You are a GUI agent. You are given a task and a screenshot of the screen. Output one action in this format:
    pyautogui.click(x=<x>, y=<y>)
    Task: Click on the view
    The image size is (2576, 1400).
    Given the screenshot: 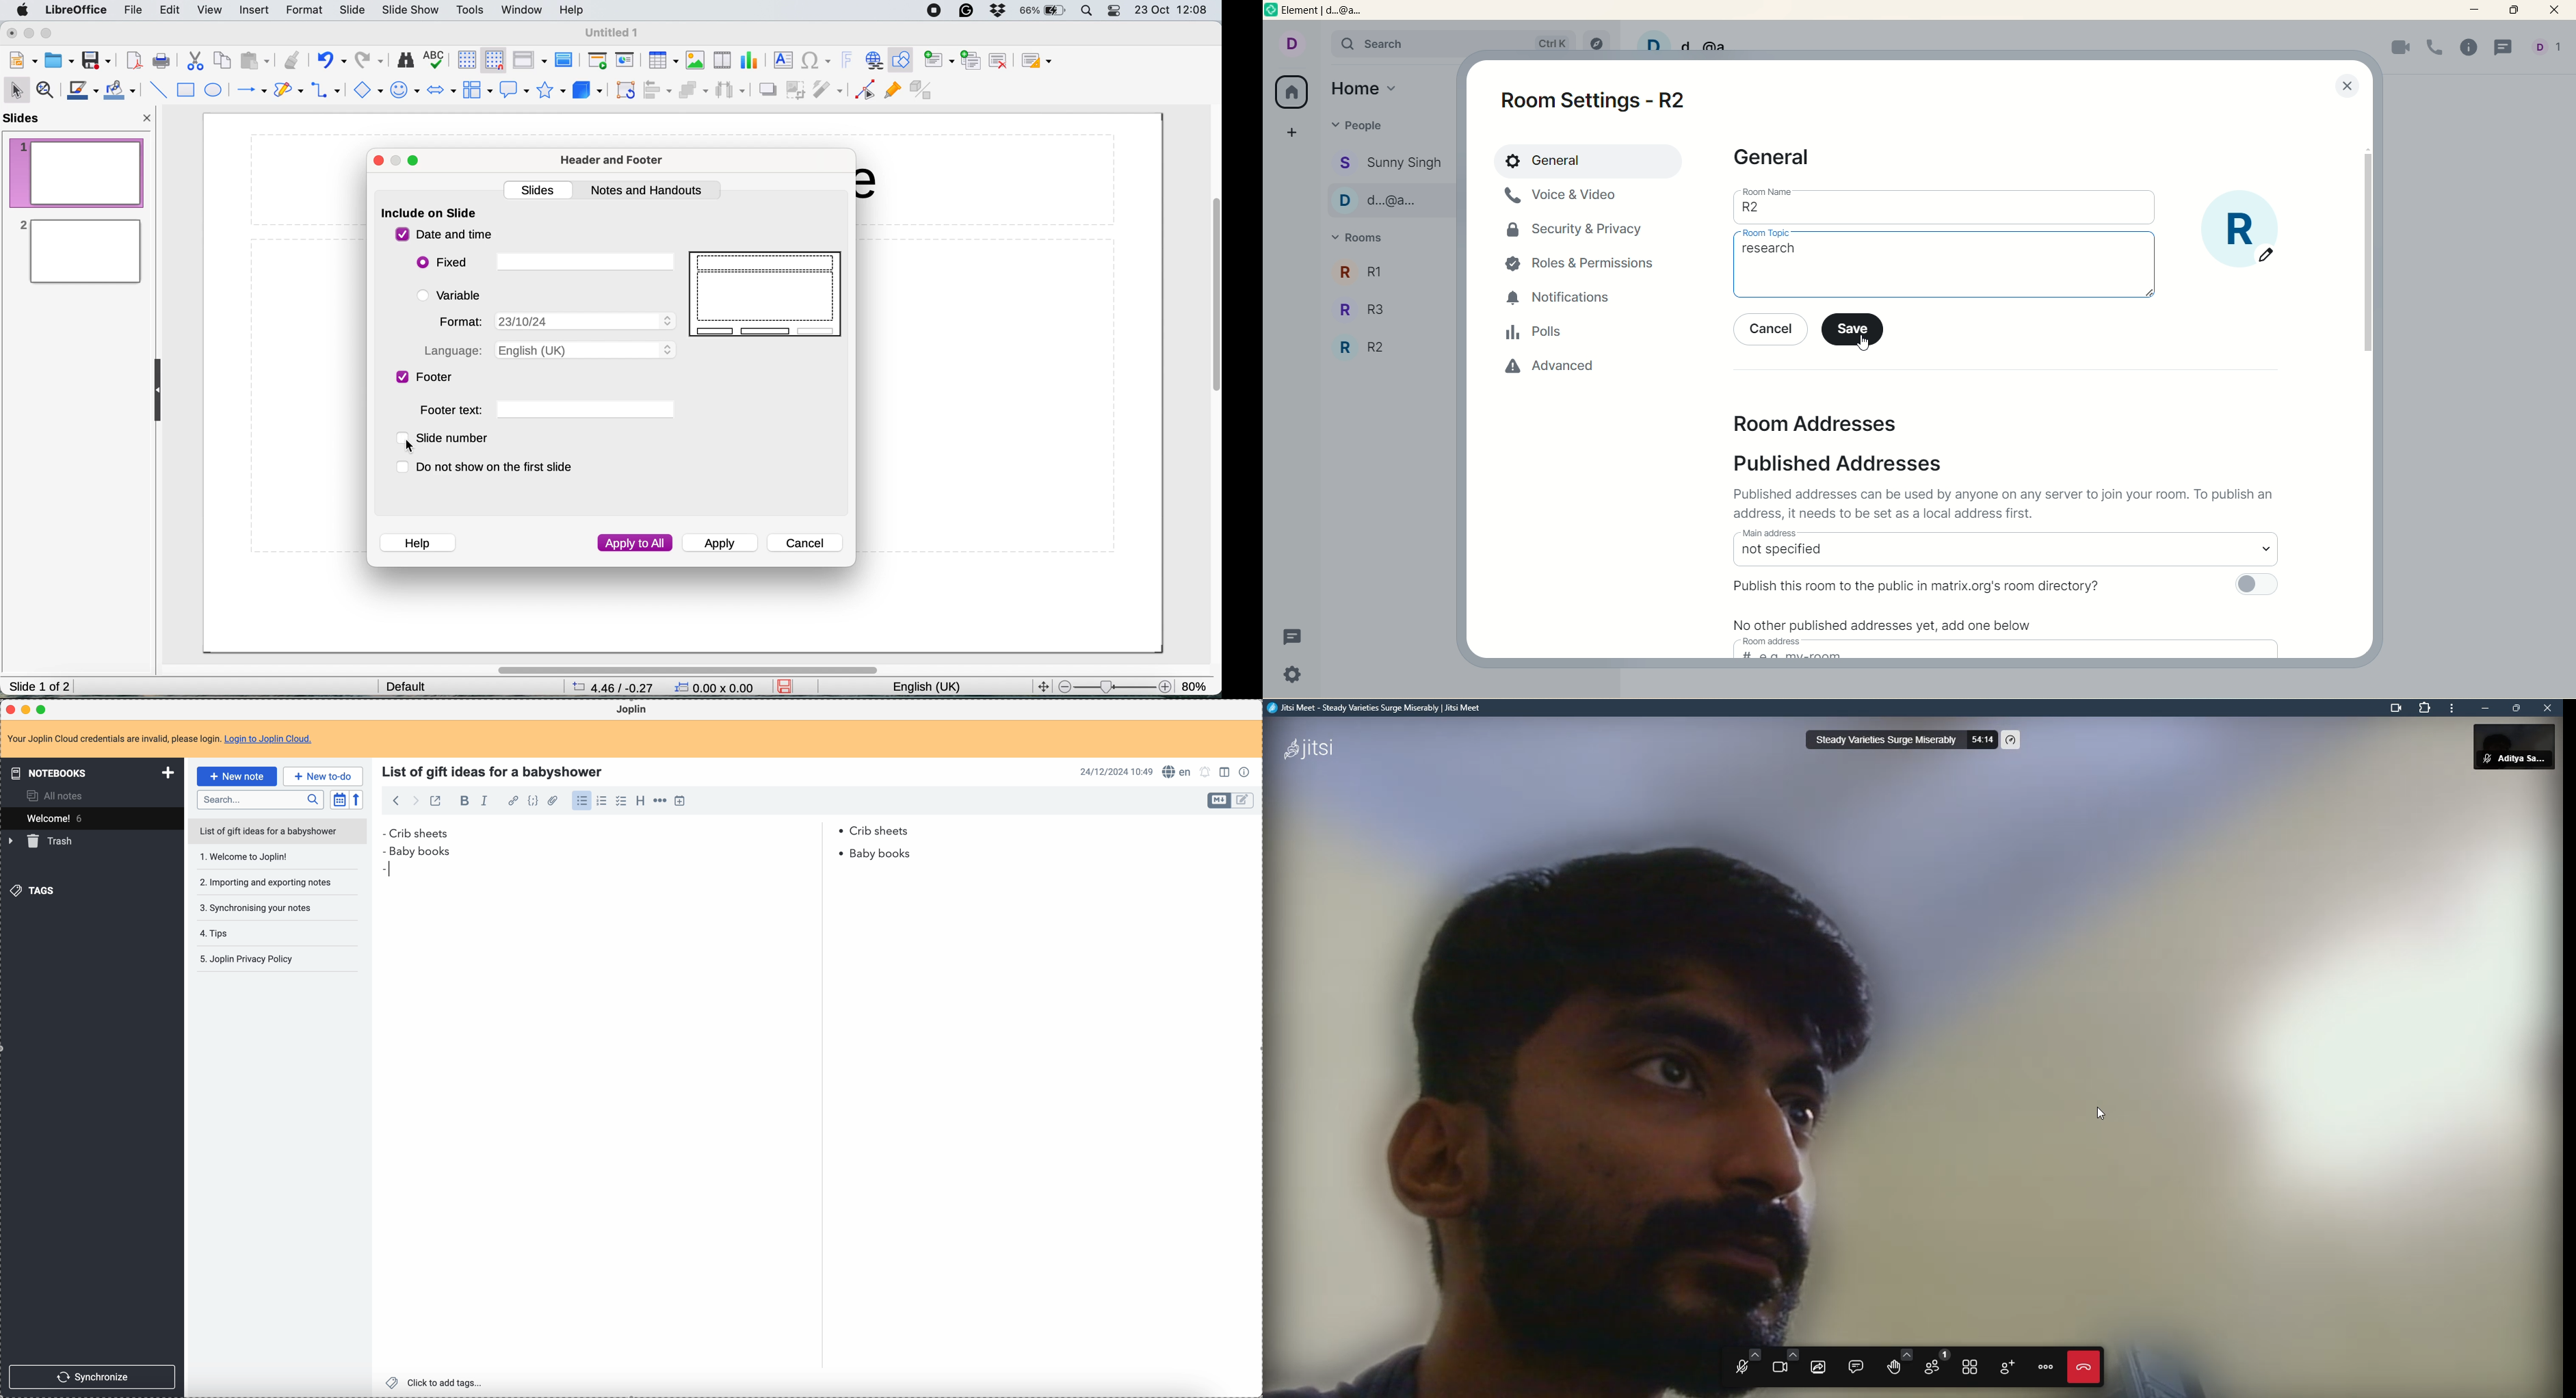 What is the action you would take?
    pyautogui.click(x=213, y=9)
    